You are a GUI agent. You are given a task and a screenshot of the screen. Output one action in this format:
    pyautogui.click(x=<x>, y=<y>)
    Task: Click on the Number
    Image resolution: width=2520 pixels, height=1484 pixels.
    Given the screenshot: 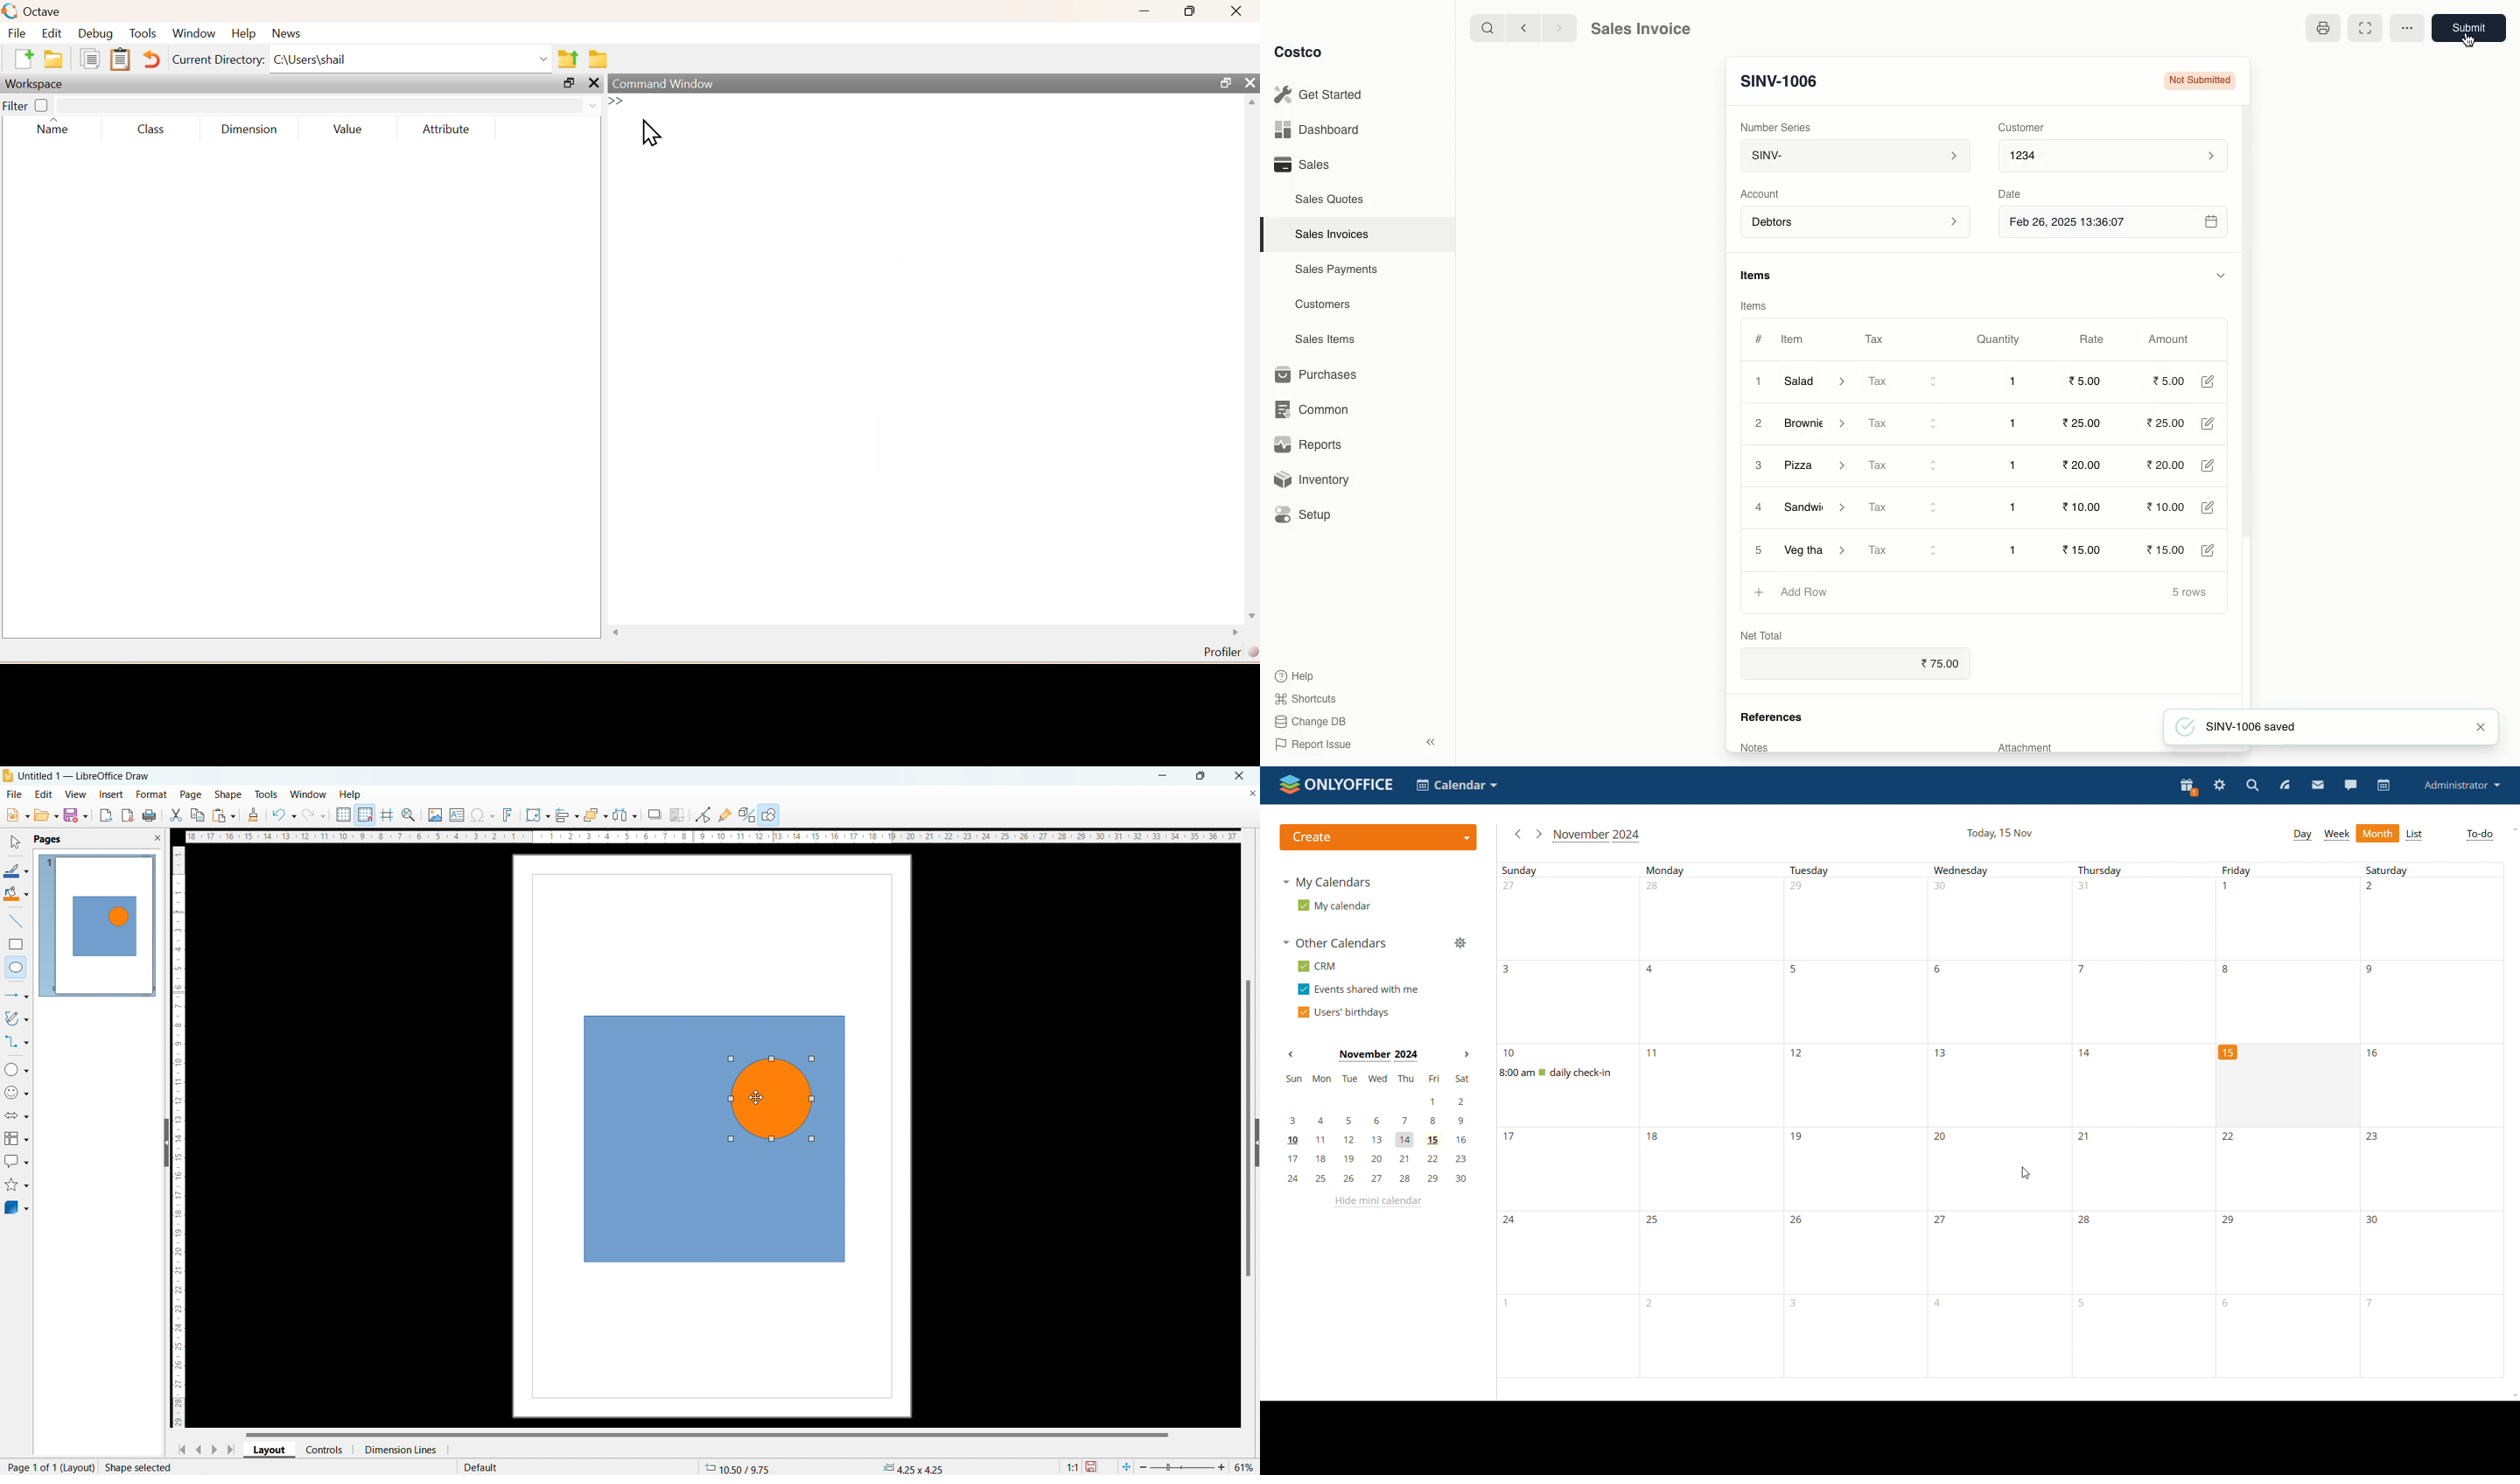 What is the action you would take?
    pyautogui.click(x=2084, y=888)
    